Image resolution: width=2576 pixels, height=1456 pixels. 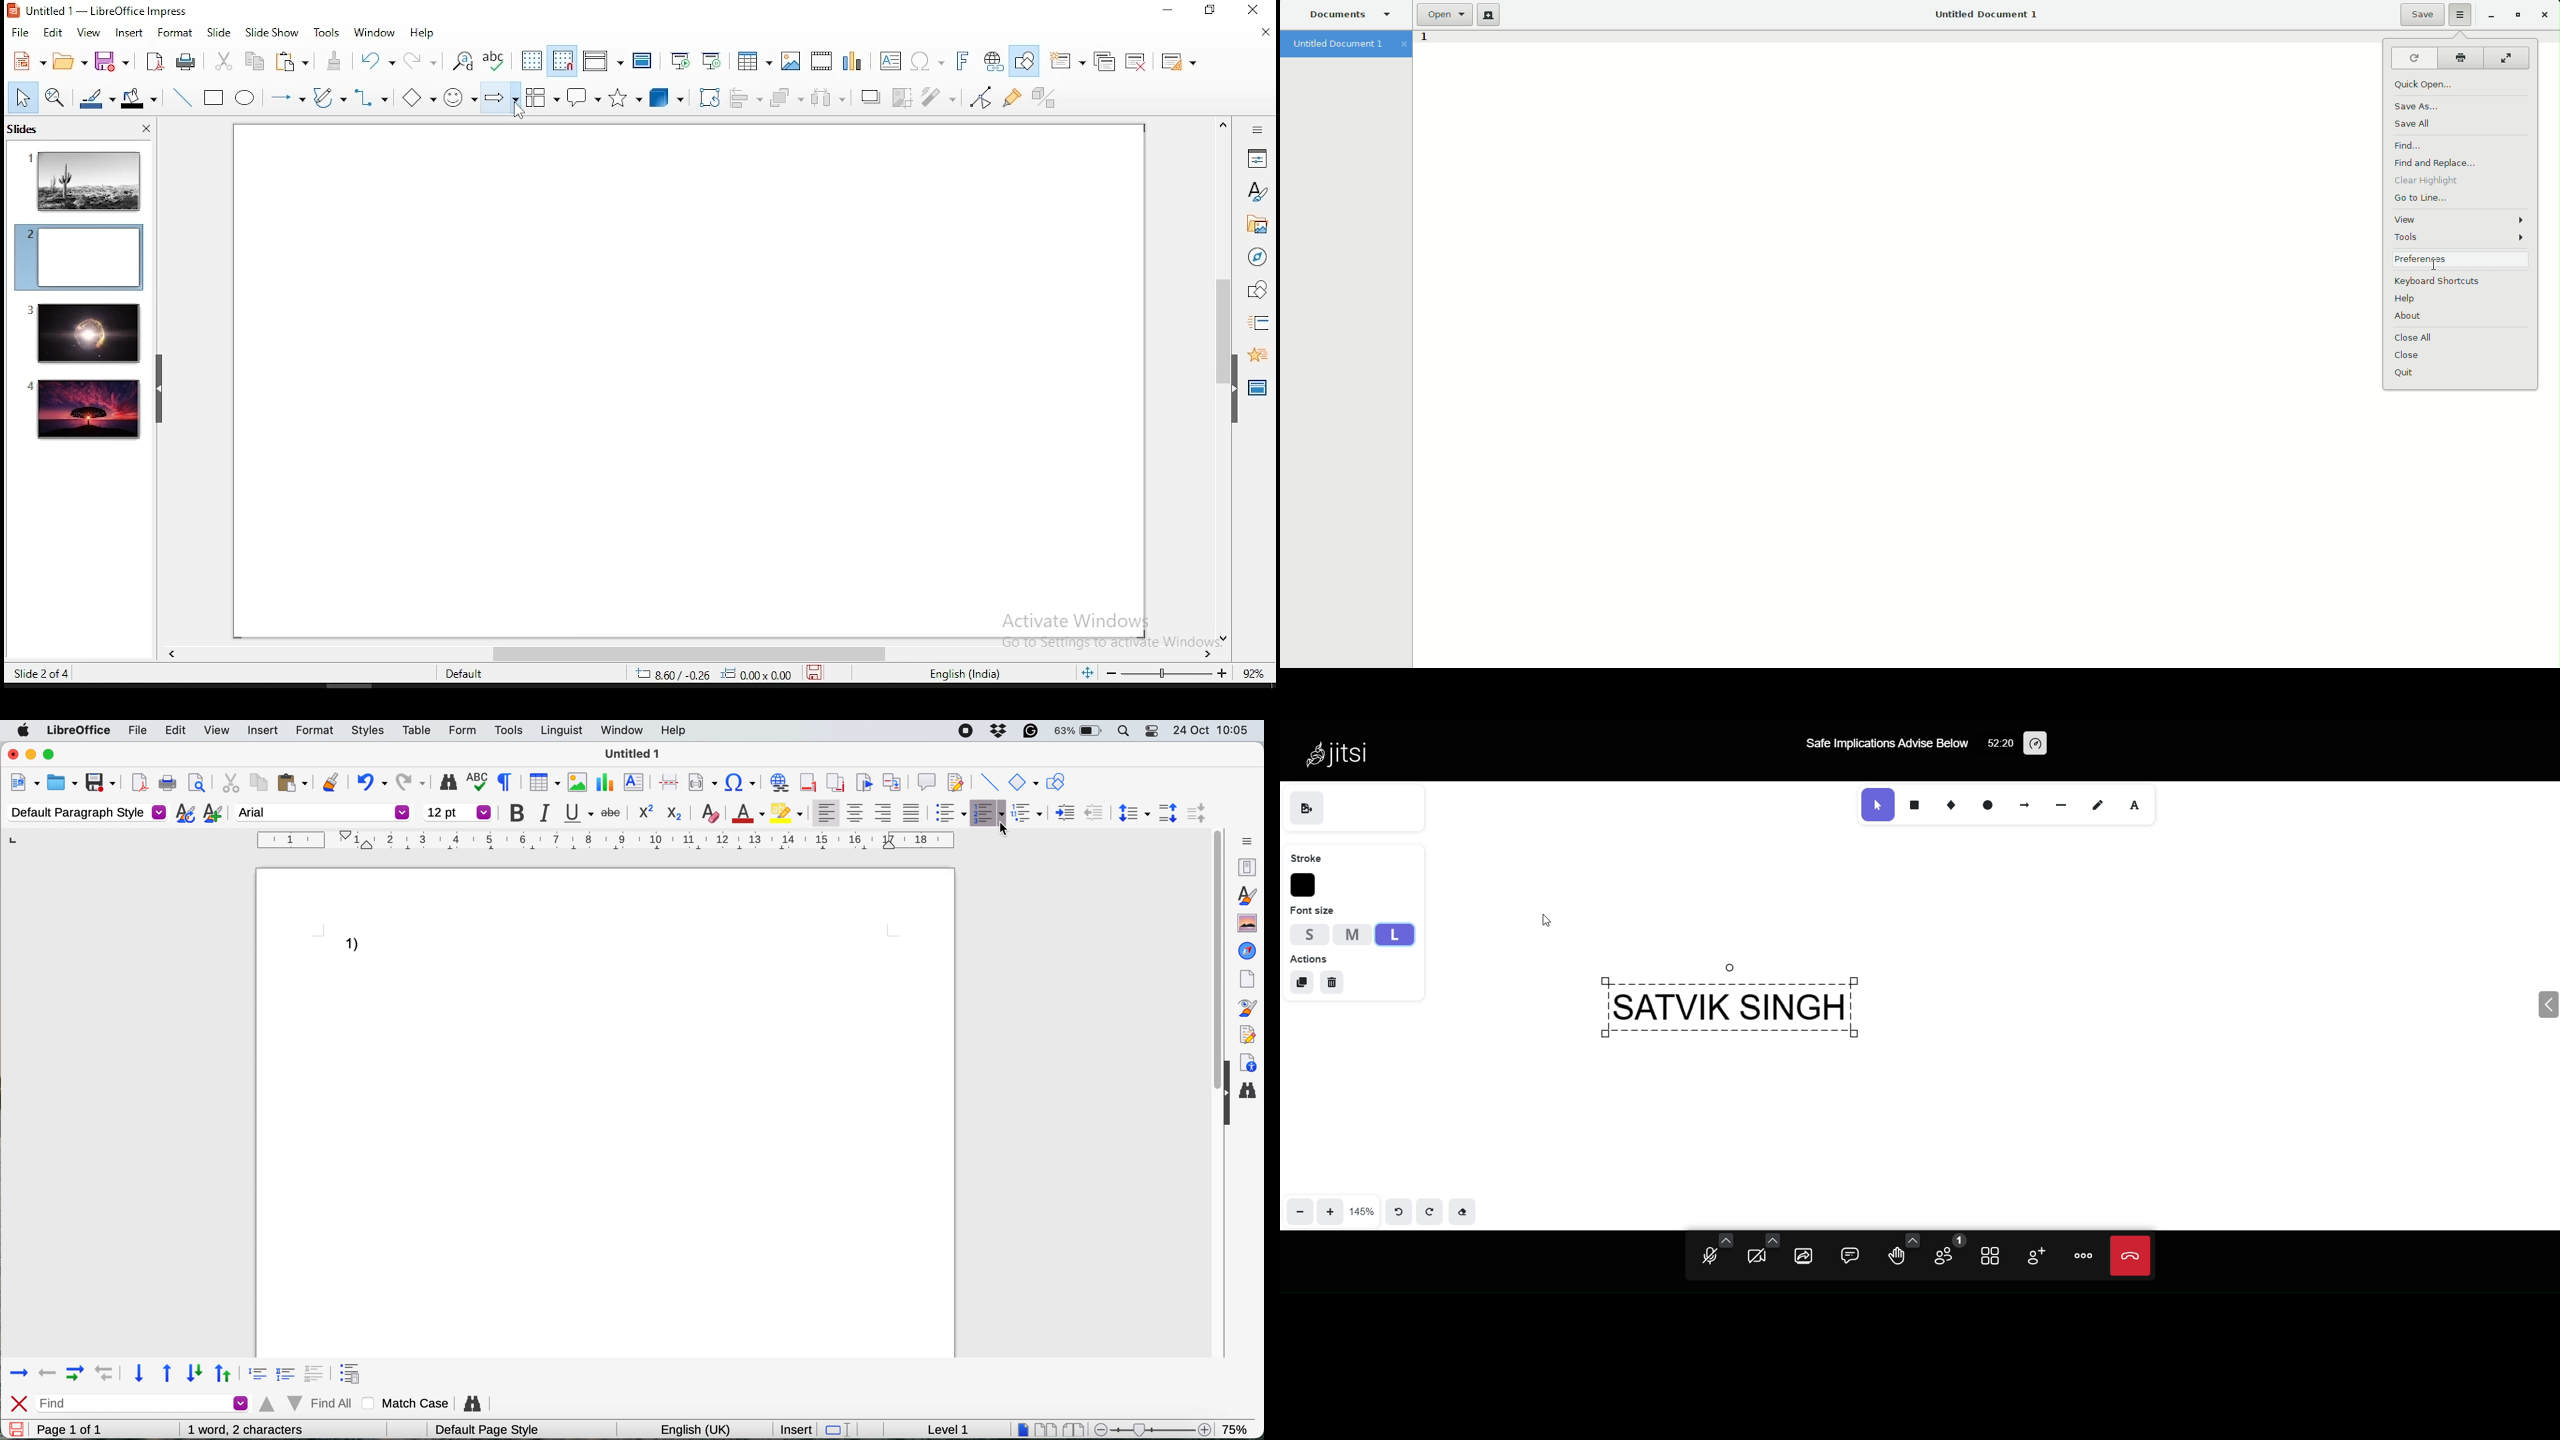 What do you see at coordinates (335, 61) in the screenshot?
I see `clone formatting` at bounding box center [335, 61].